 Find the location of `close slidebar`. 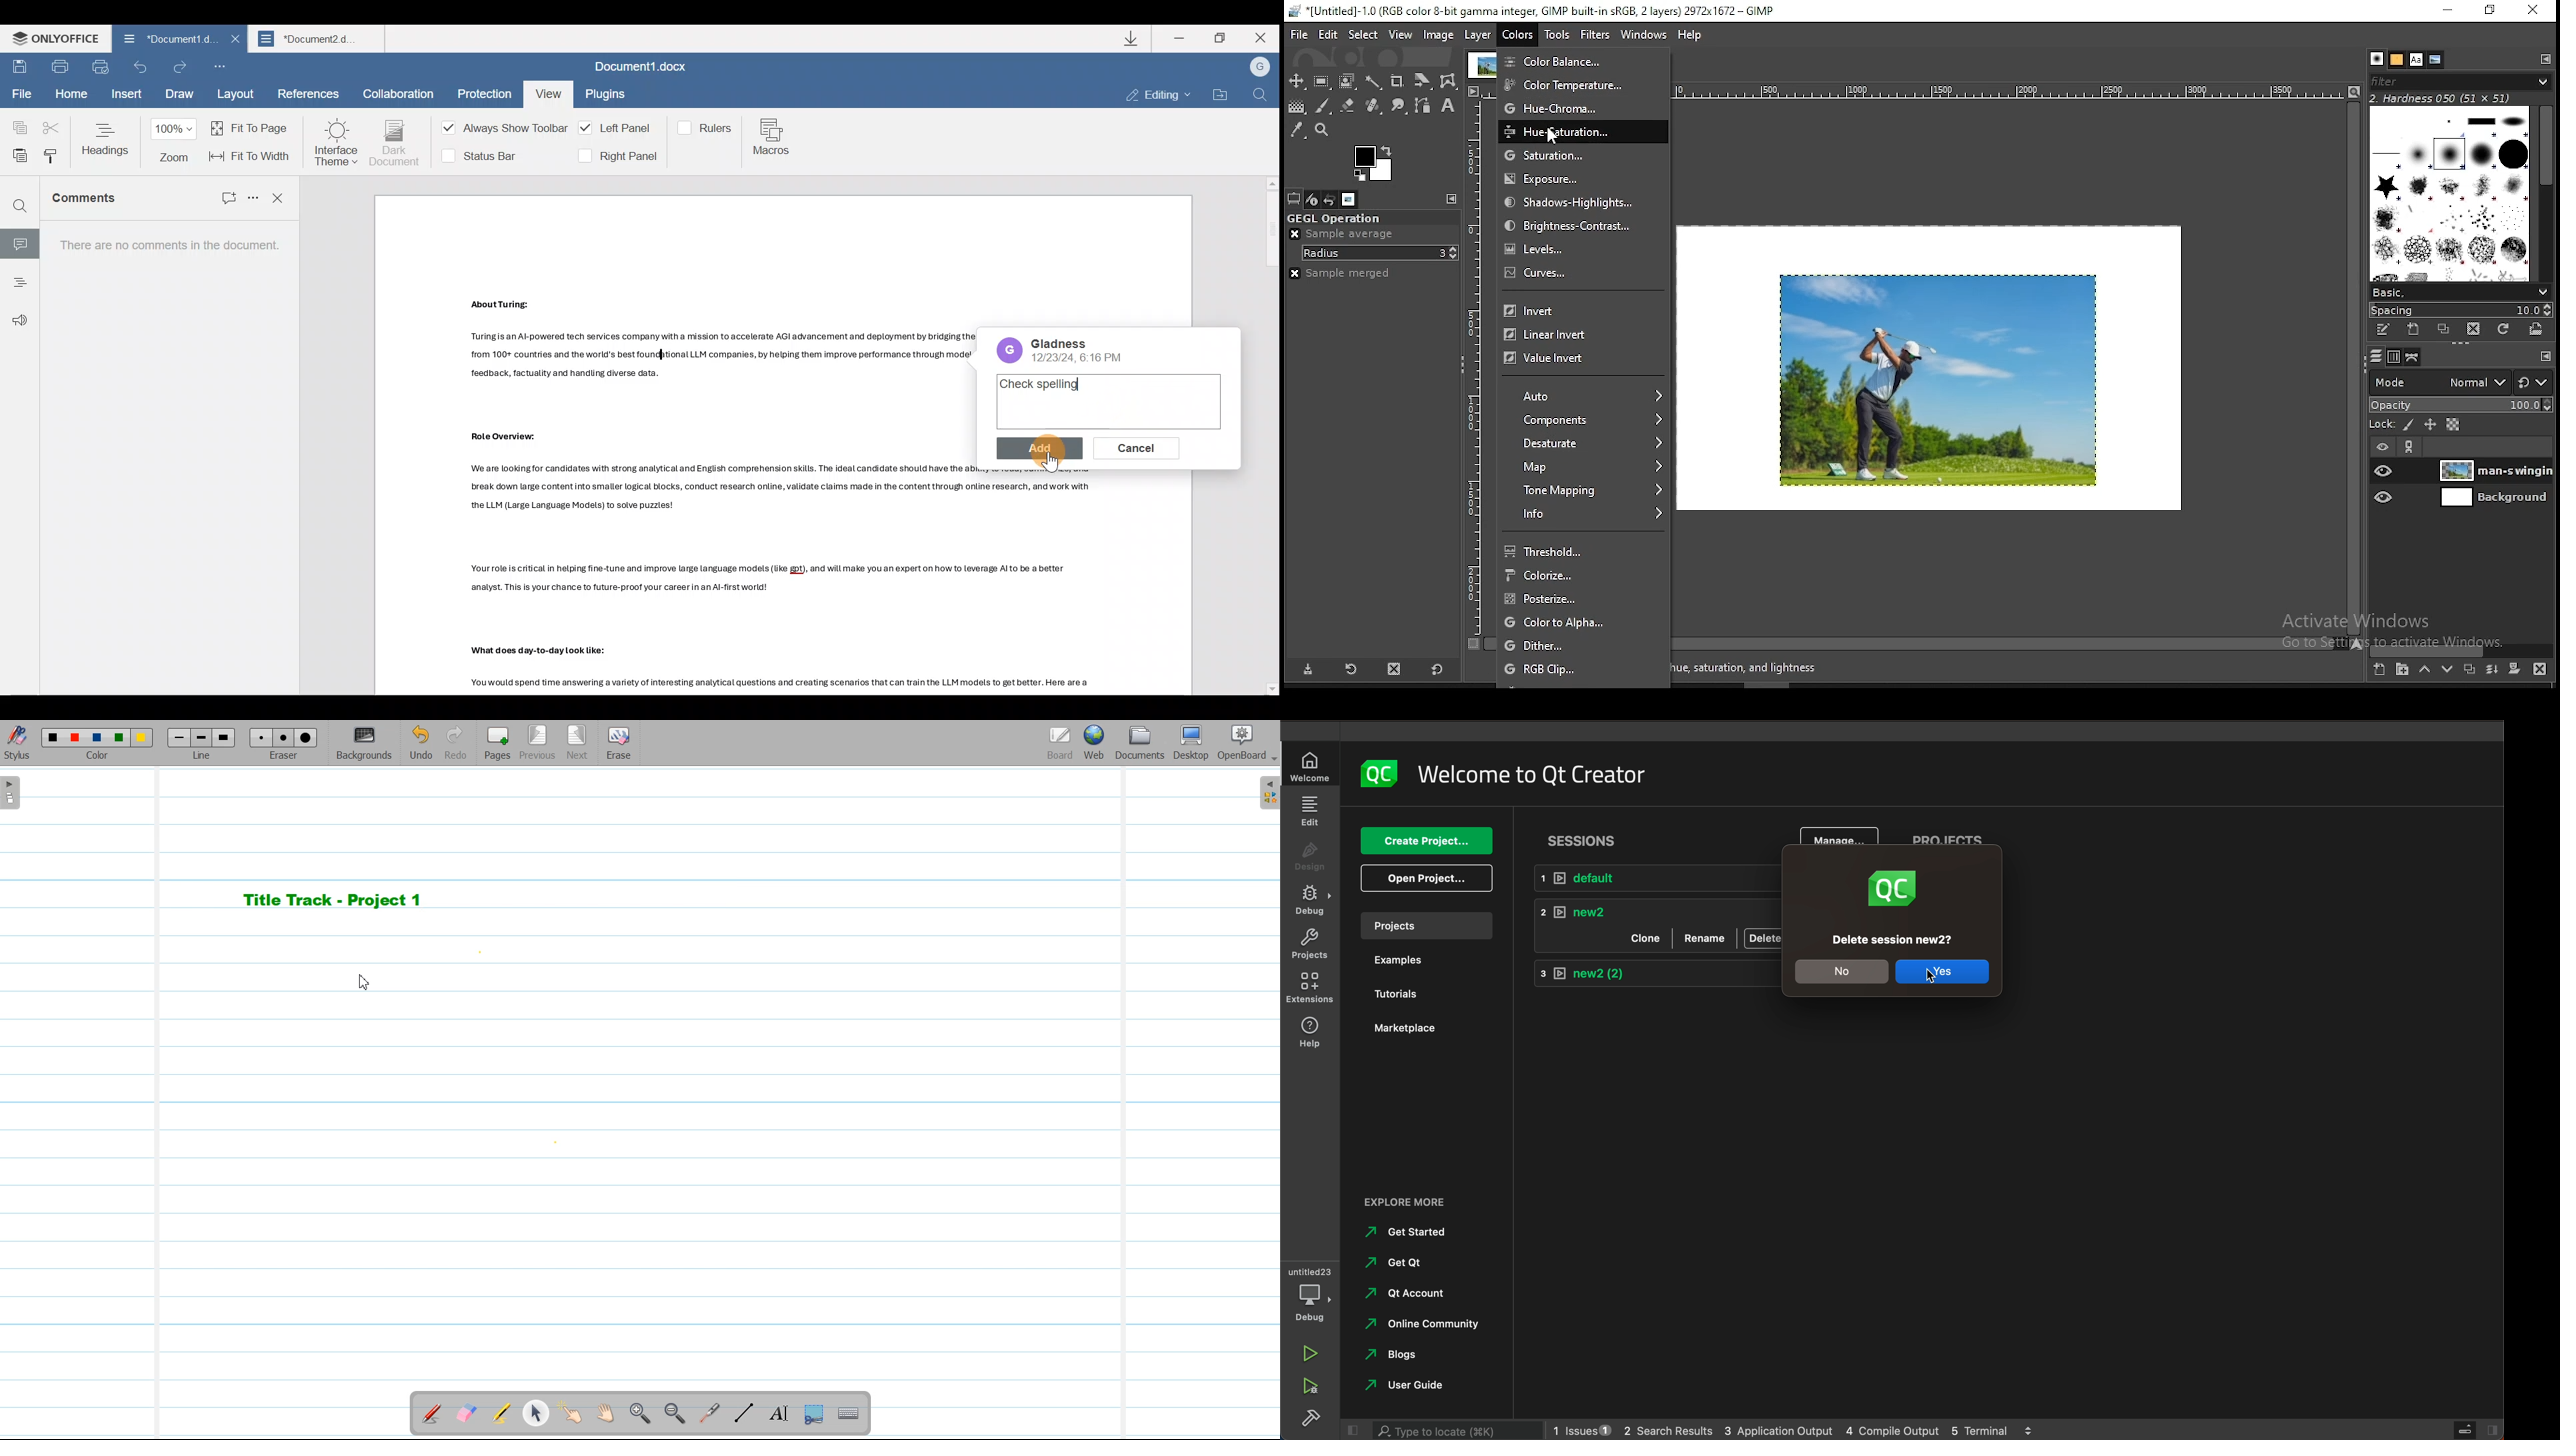

close slidebar is located at coordinates (2473, 1430).